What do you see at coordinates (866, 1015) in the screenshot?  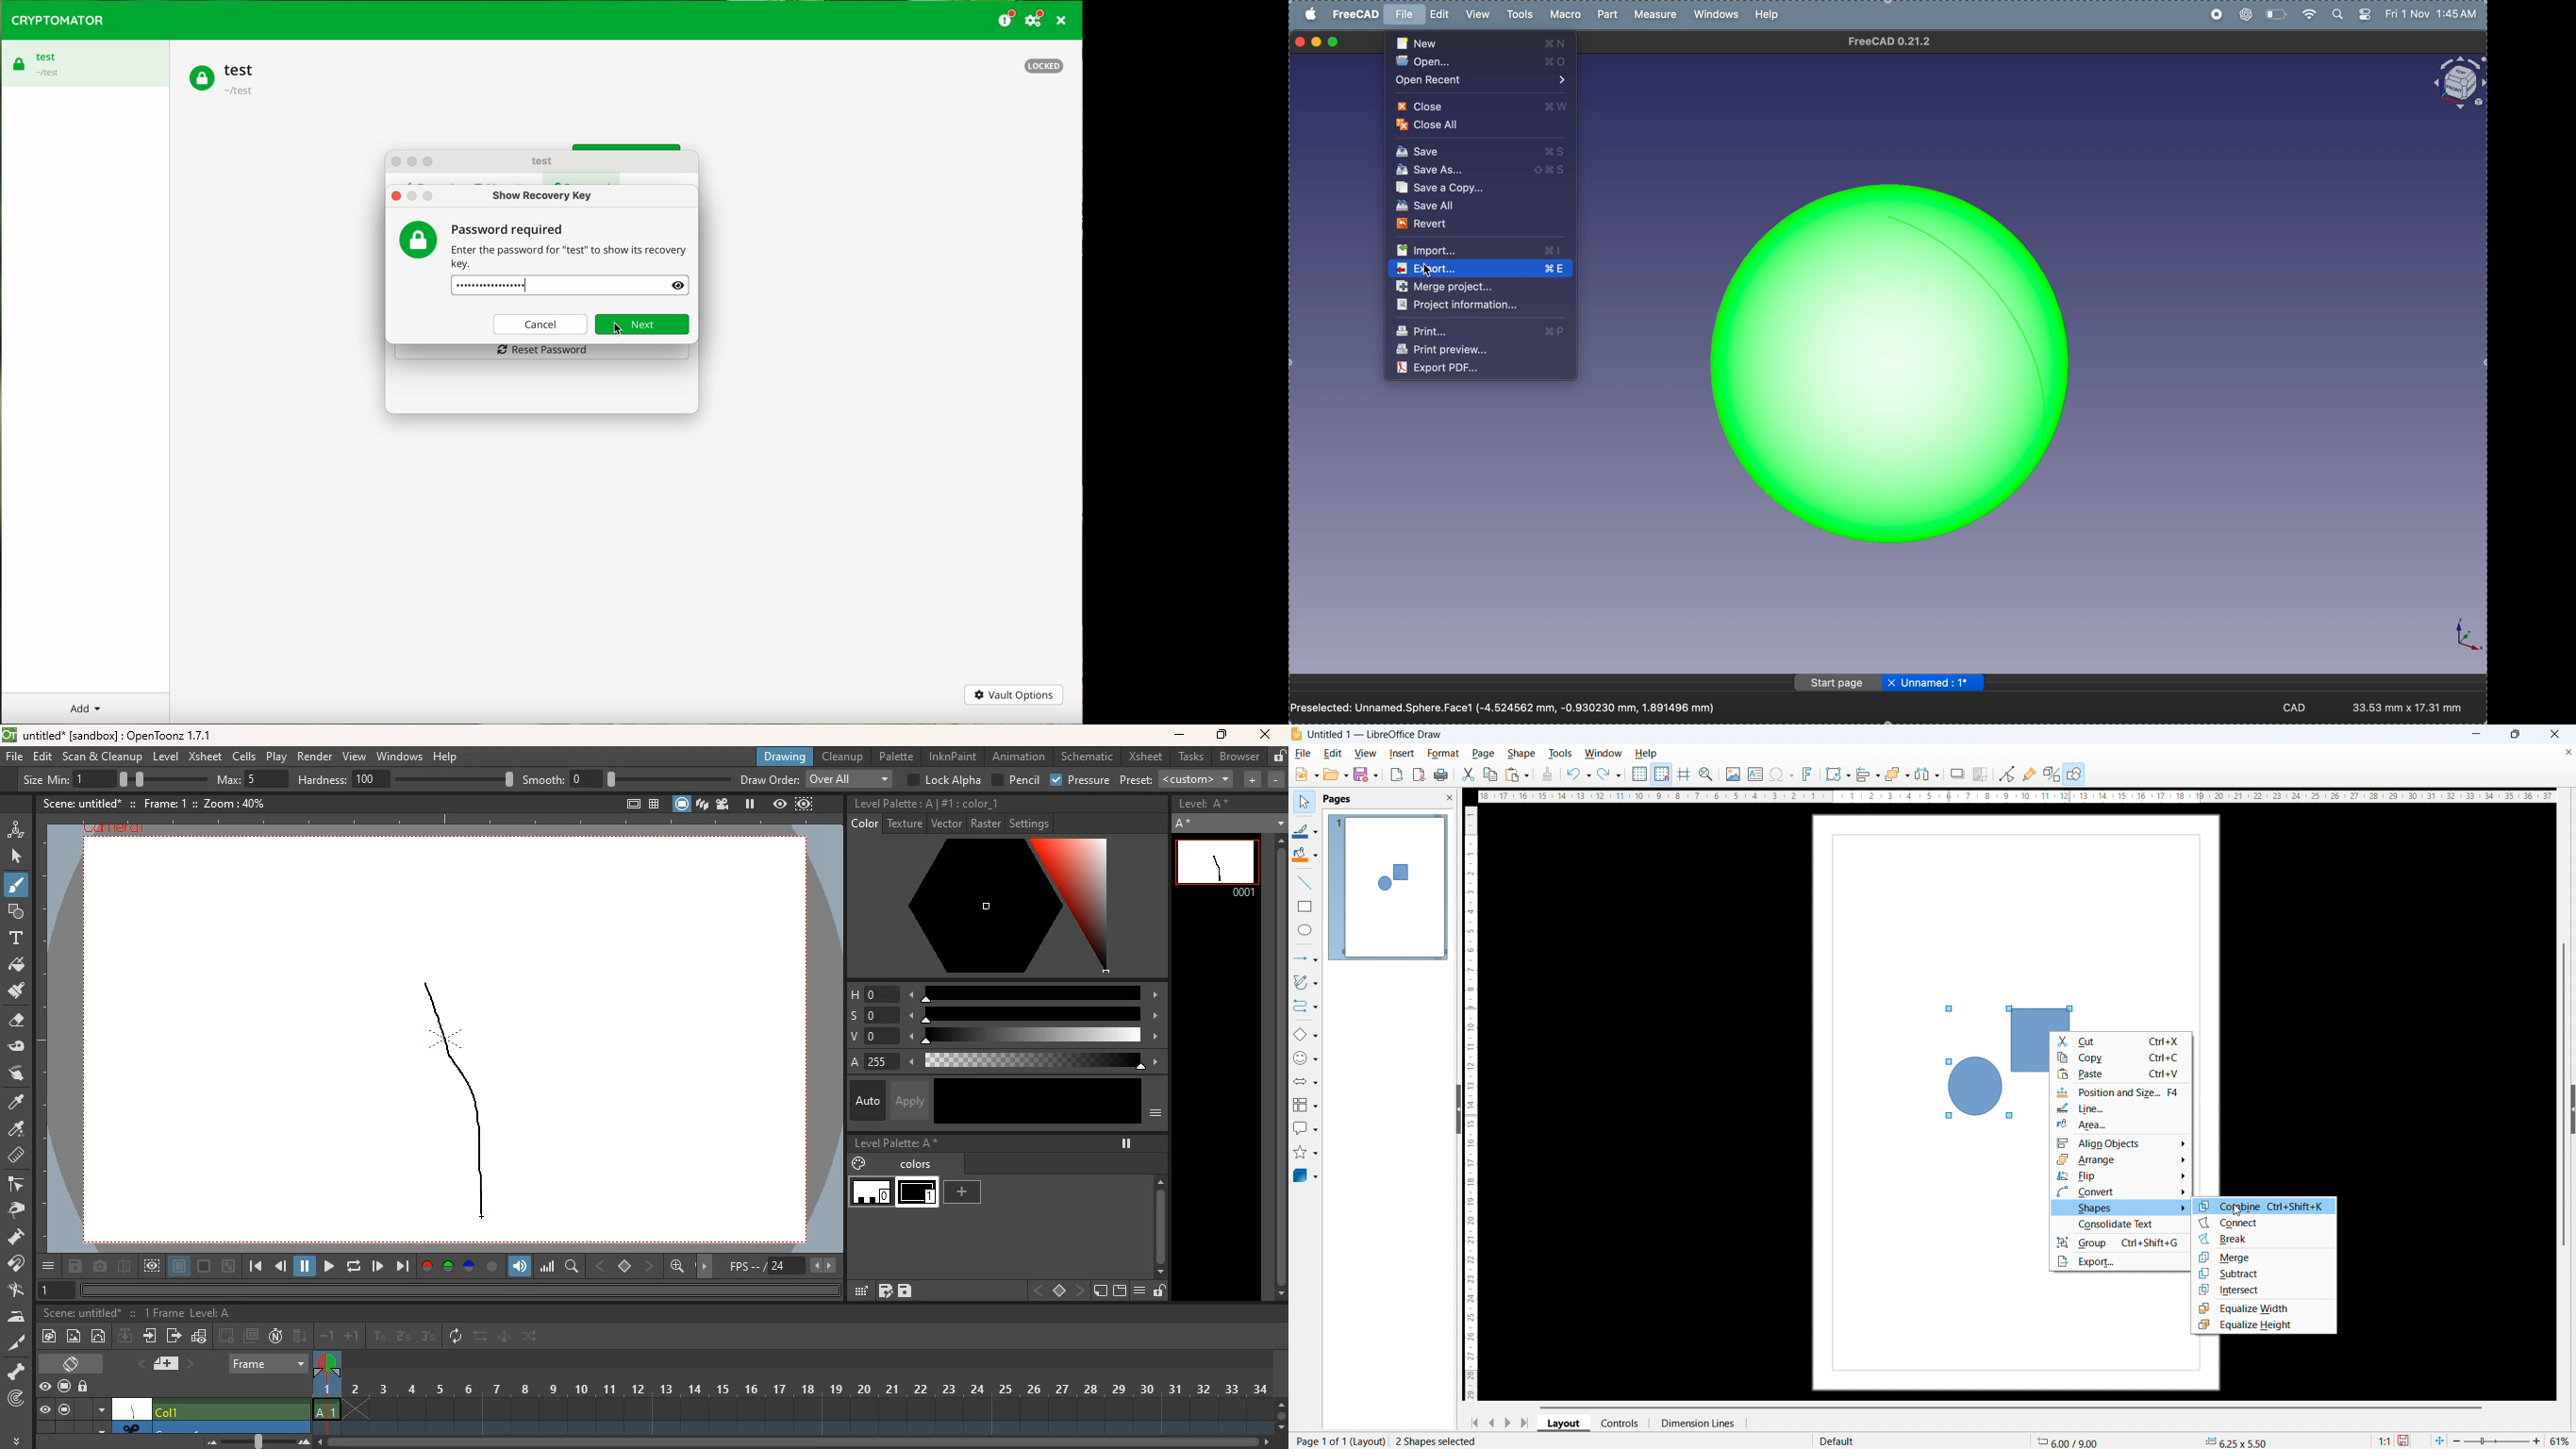 I see `s` at bounding box center [866, 1015].